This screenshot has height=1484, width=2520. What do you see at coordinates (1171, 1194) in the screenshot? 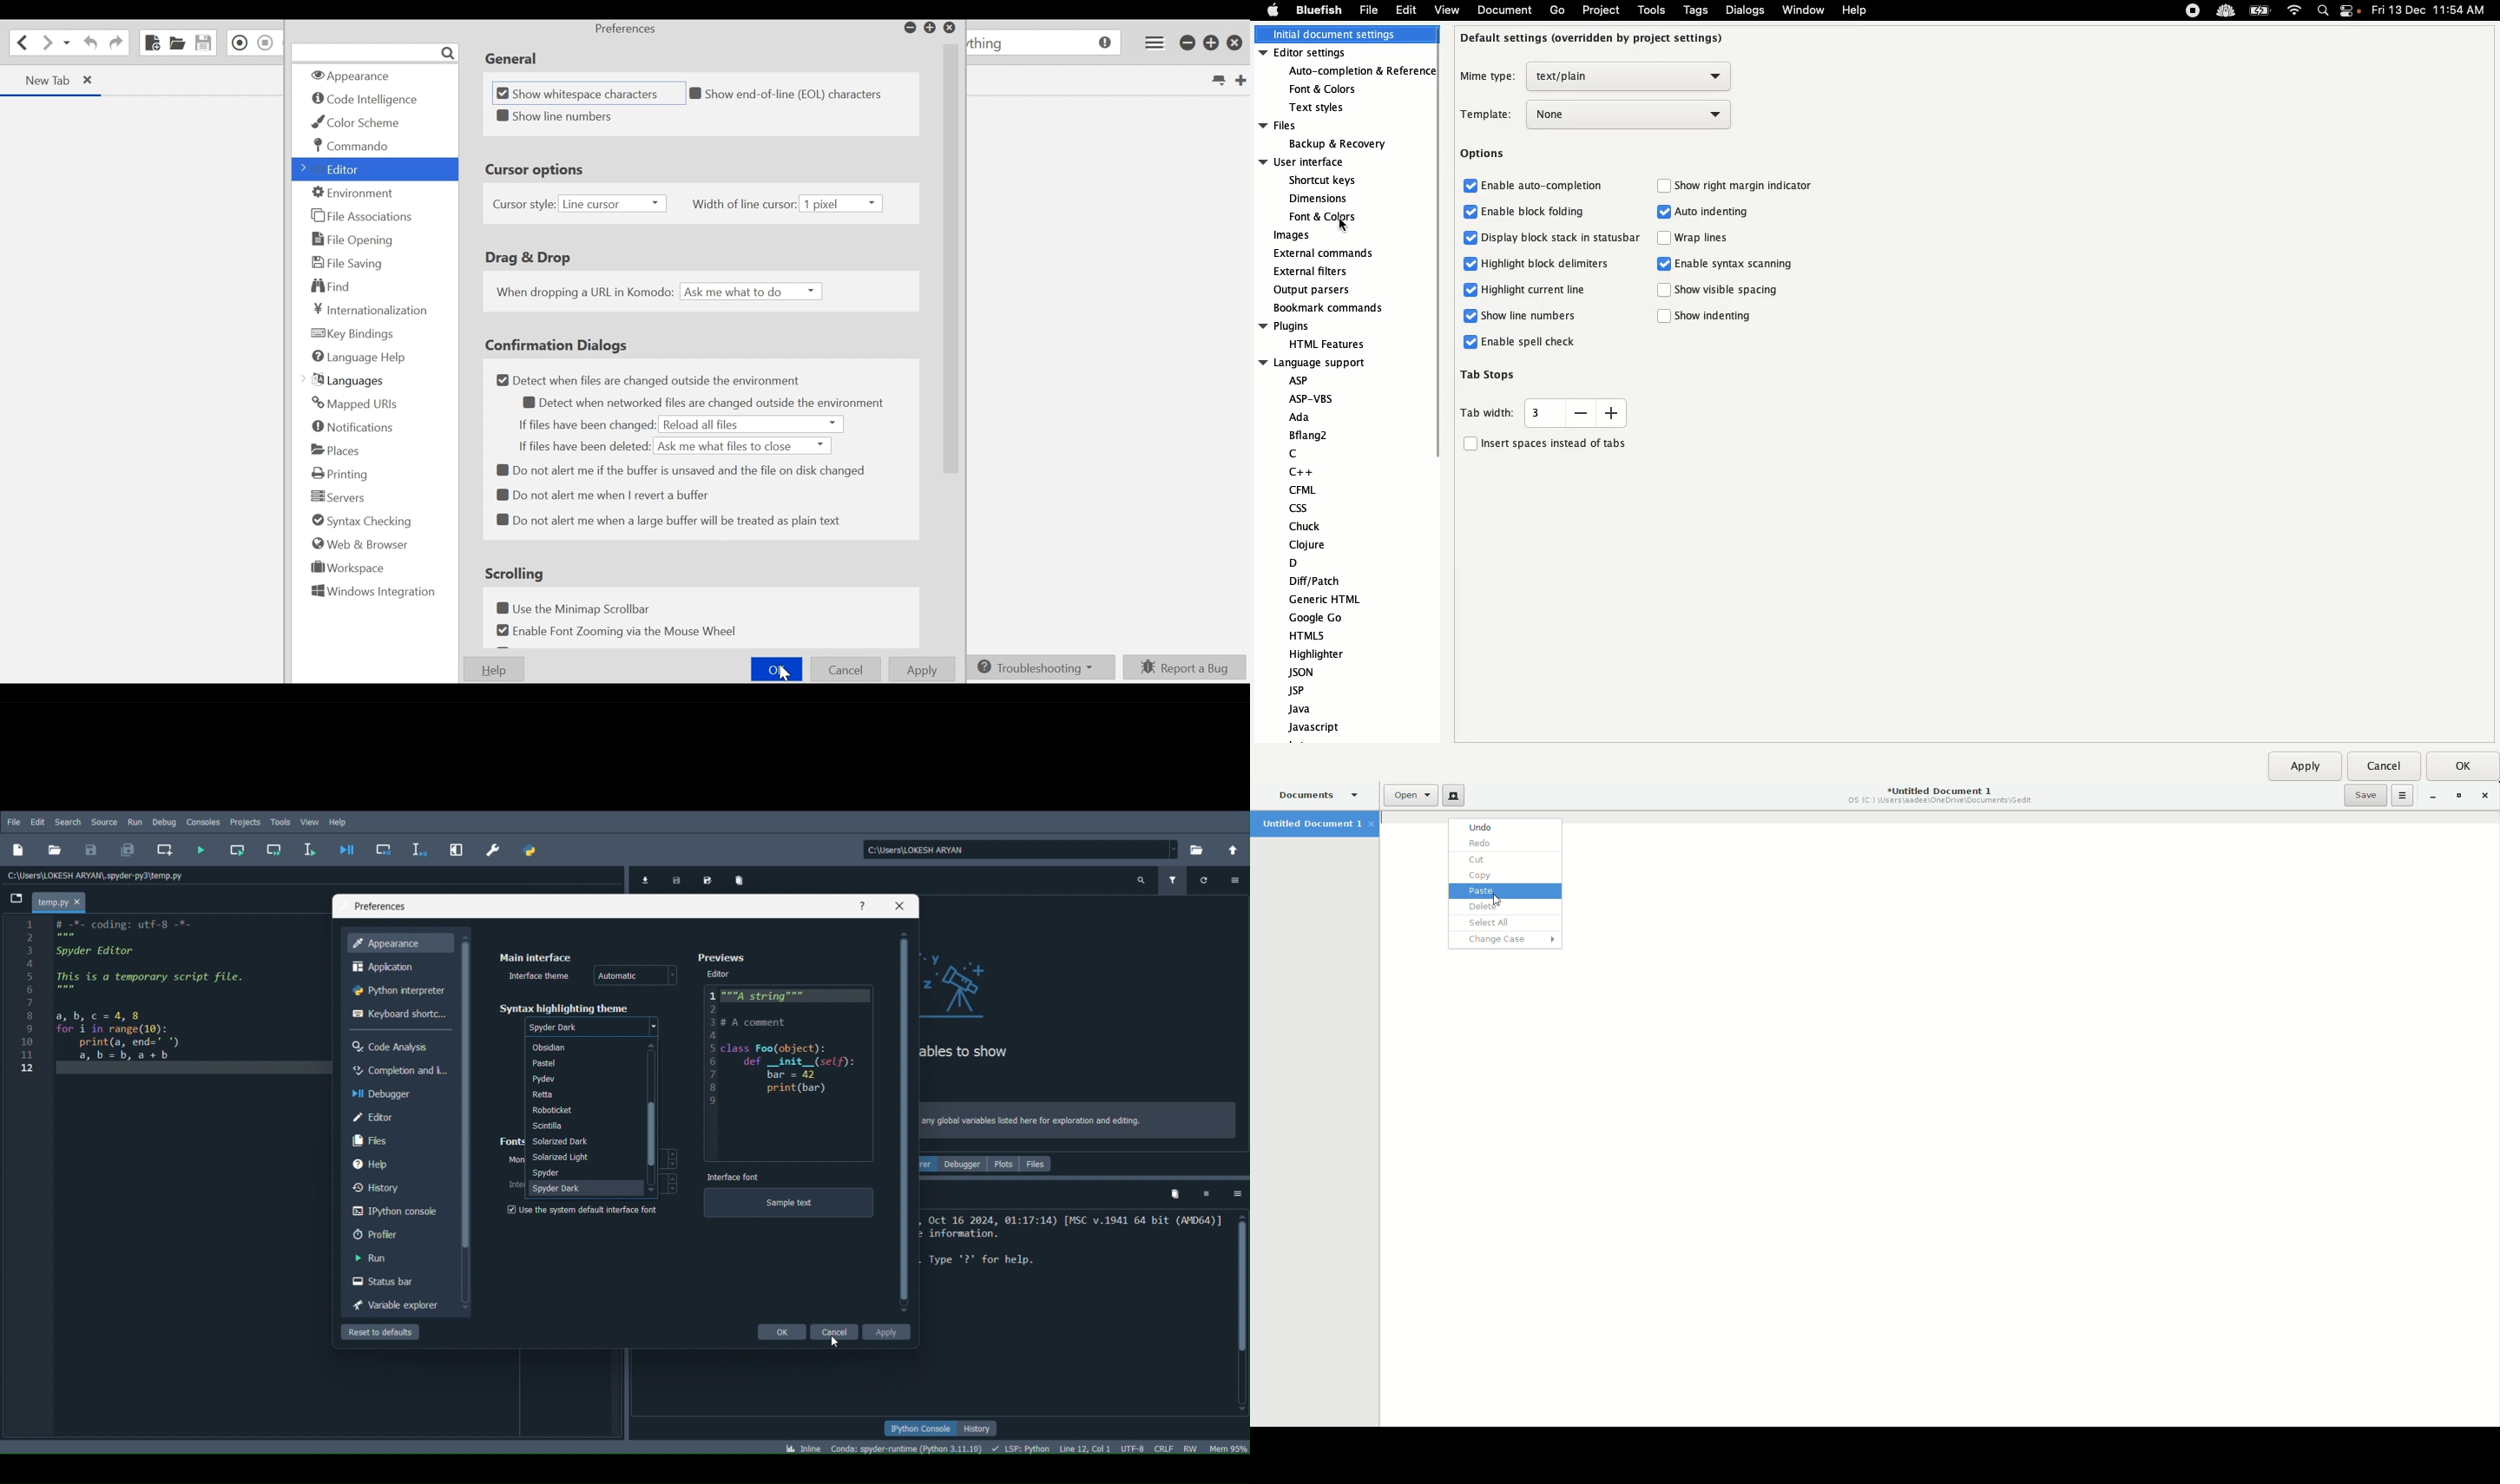
I see `Remove all variables` at bounding box center [1171, 1194].